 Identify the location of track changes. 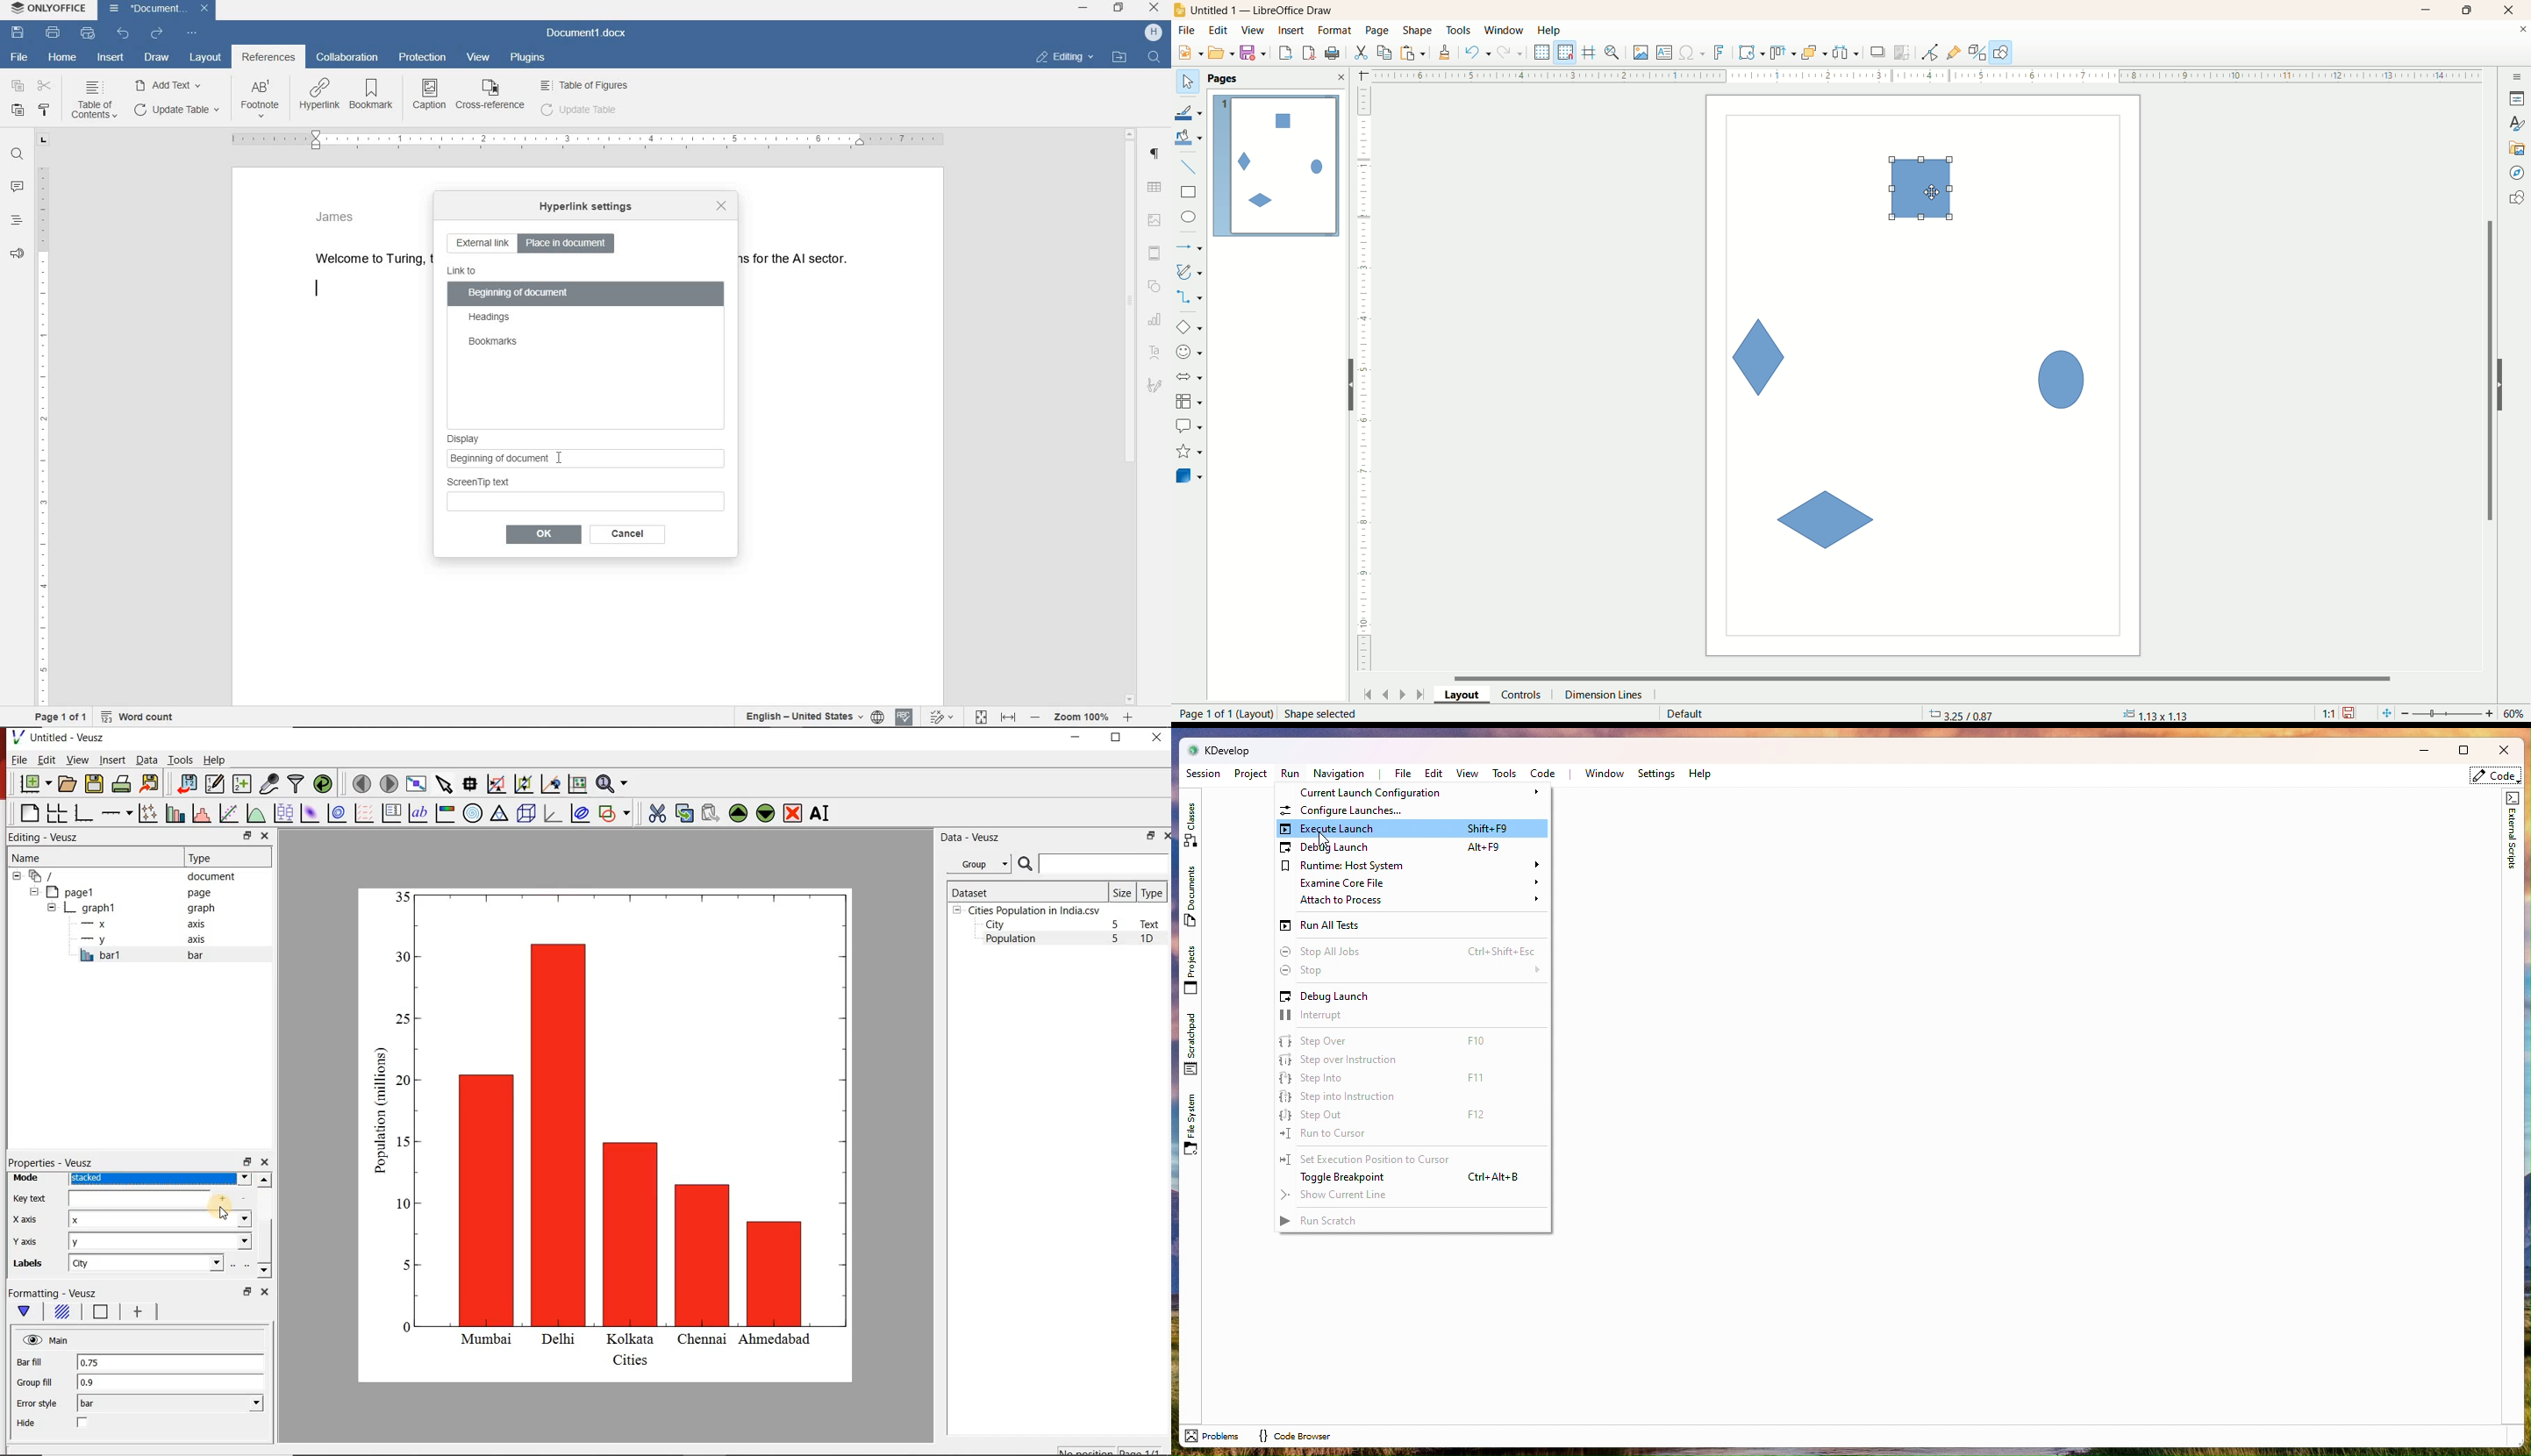
(943, 717).